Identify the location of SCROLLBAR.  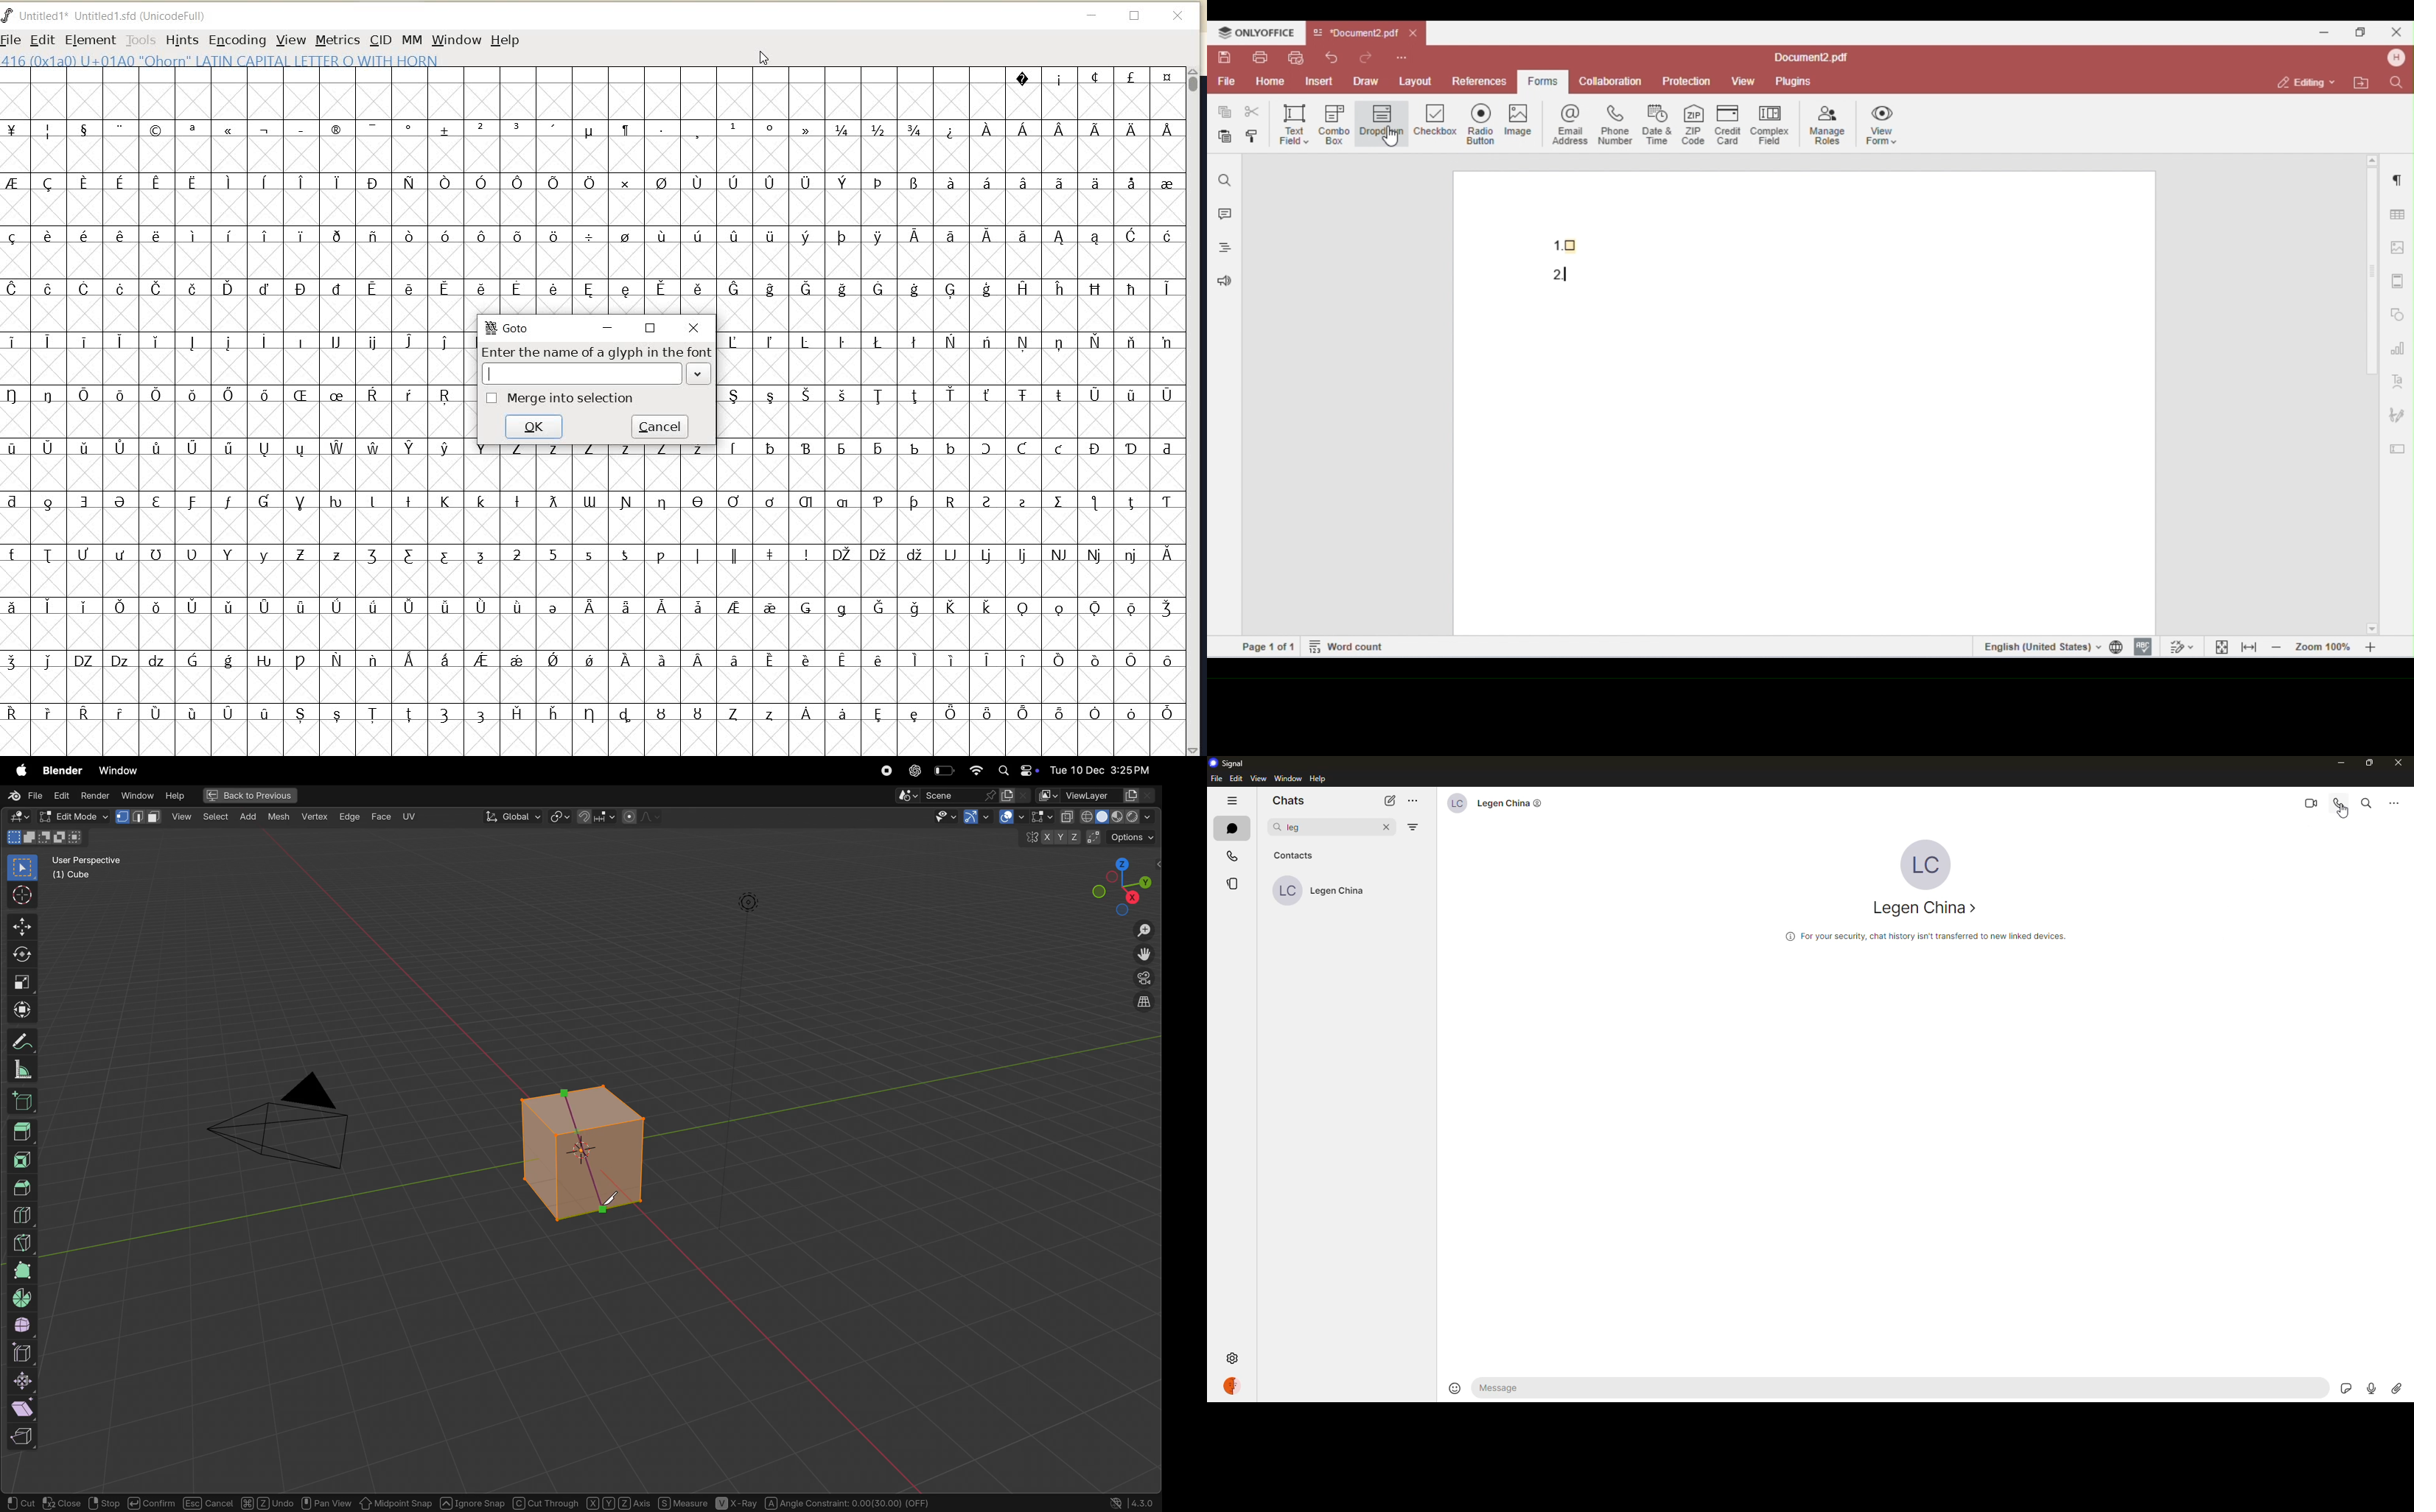
(1195, 411).